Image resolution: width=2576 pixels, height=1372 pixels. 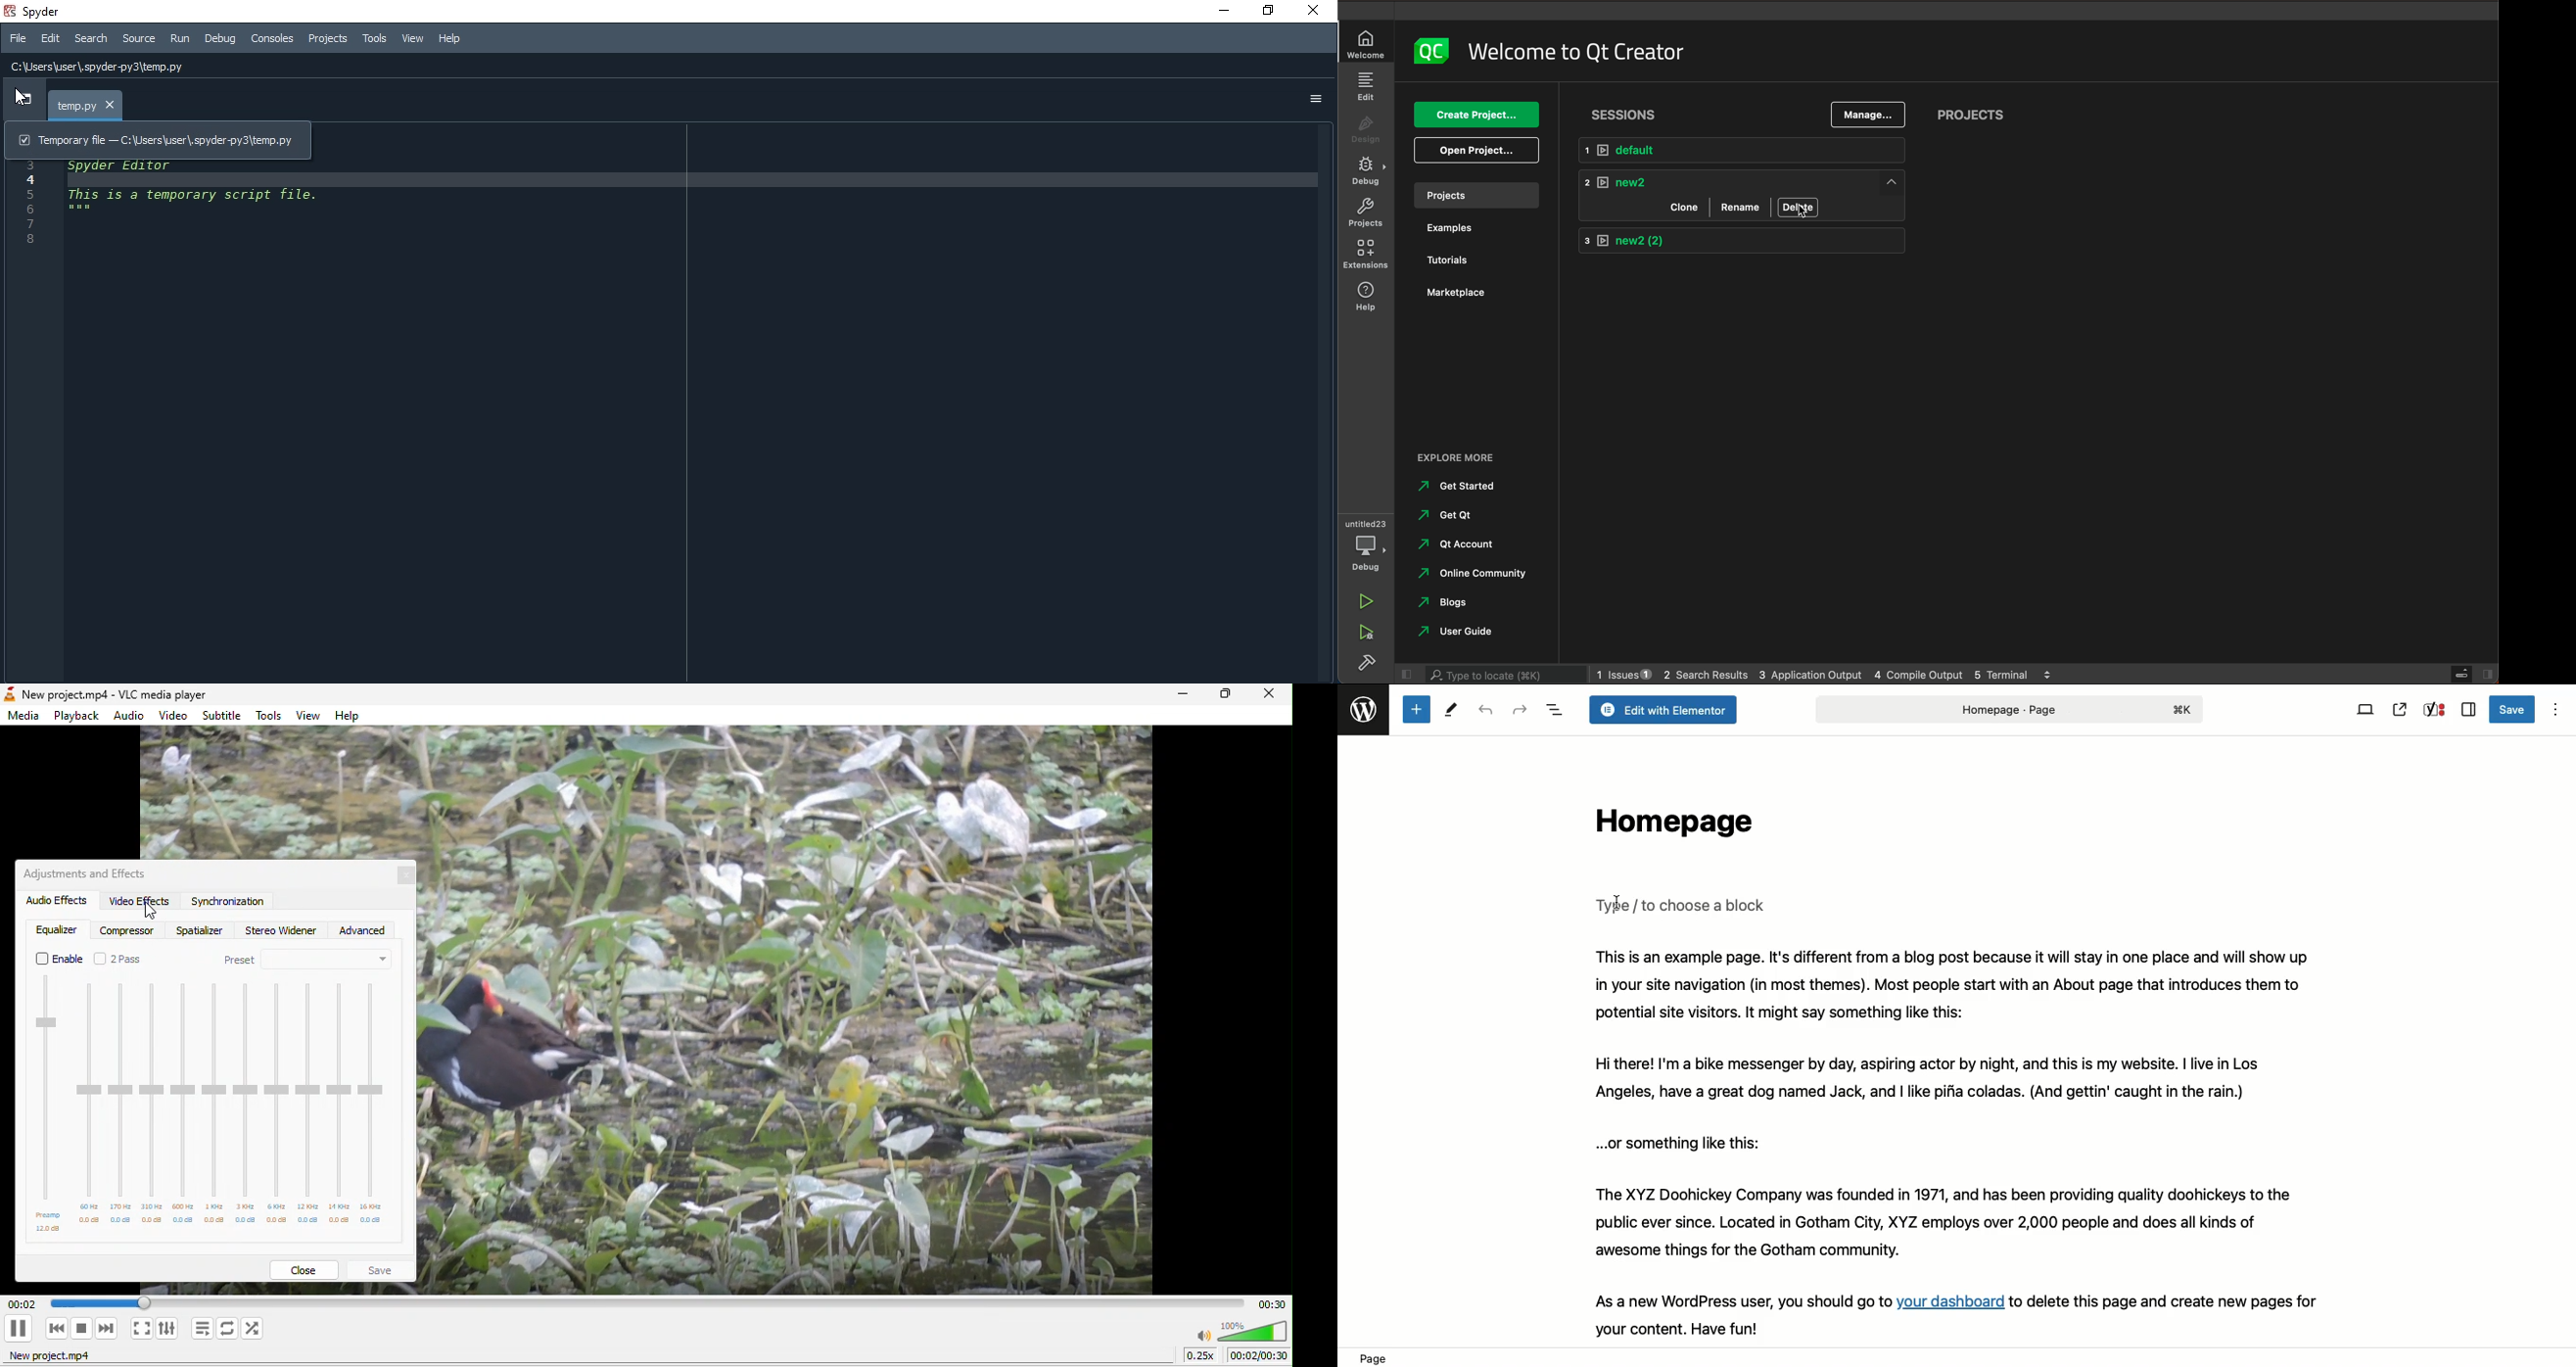 I want to click on View, so click(x=413, y=39).